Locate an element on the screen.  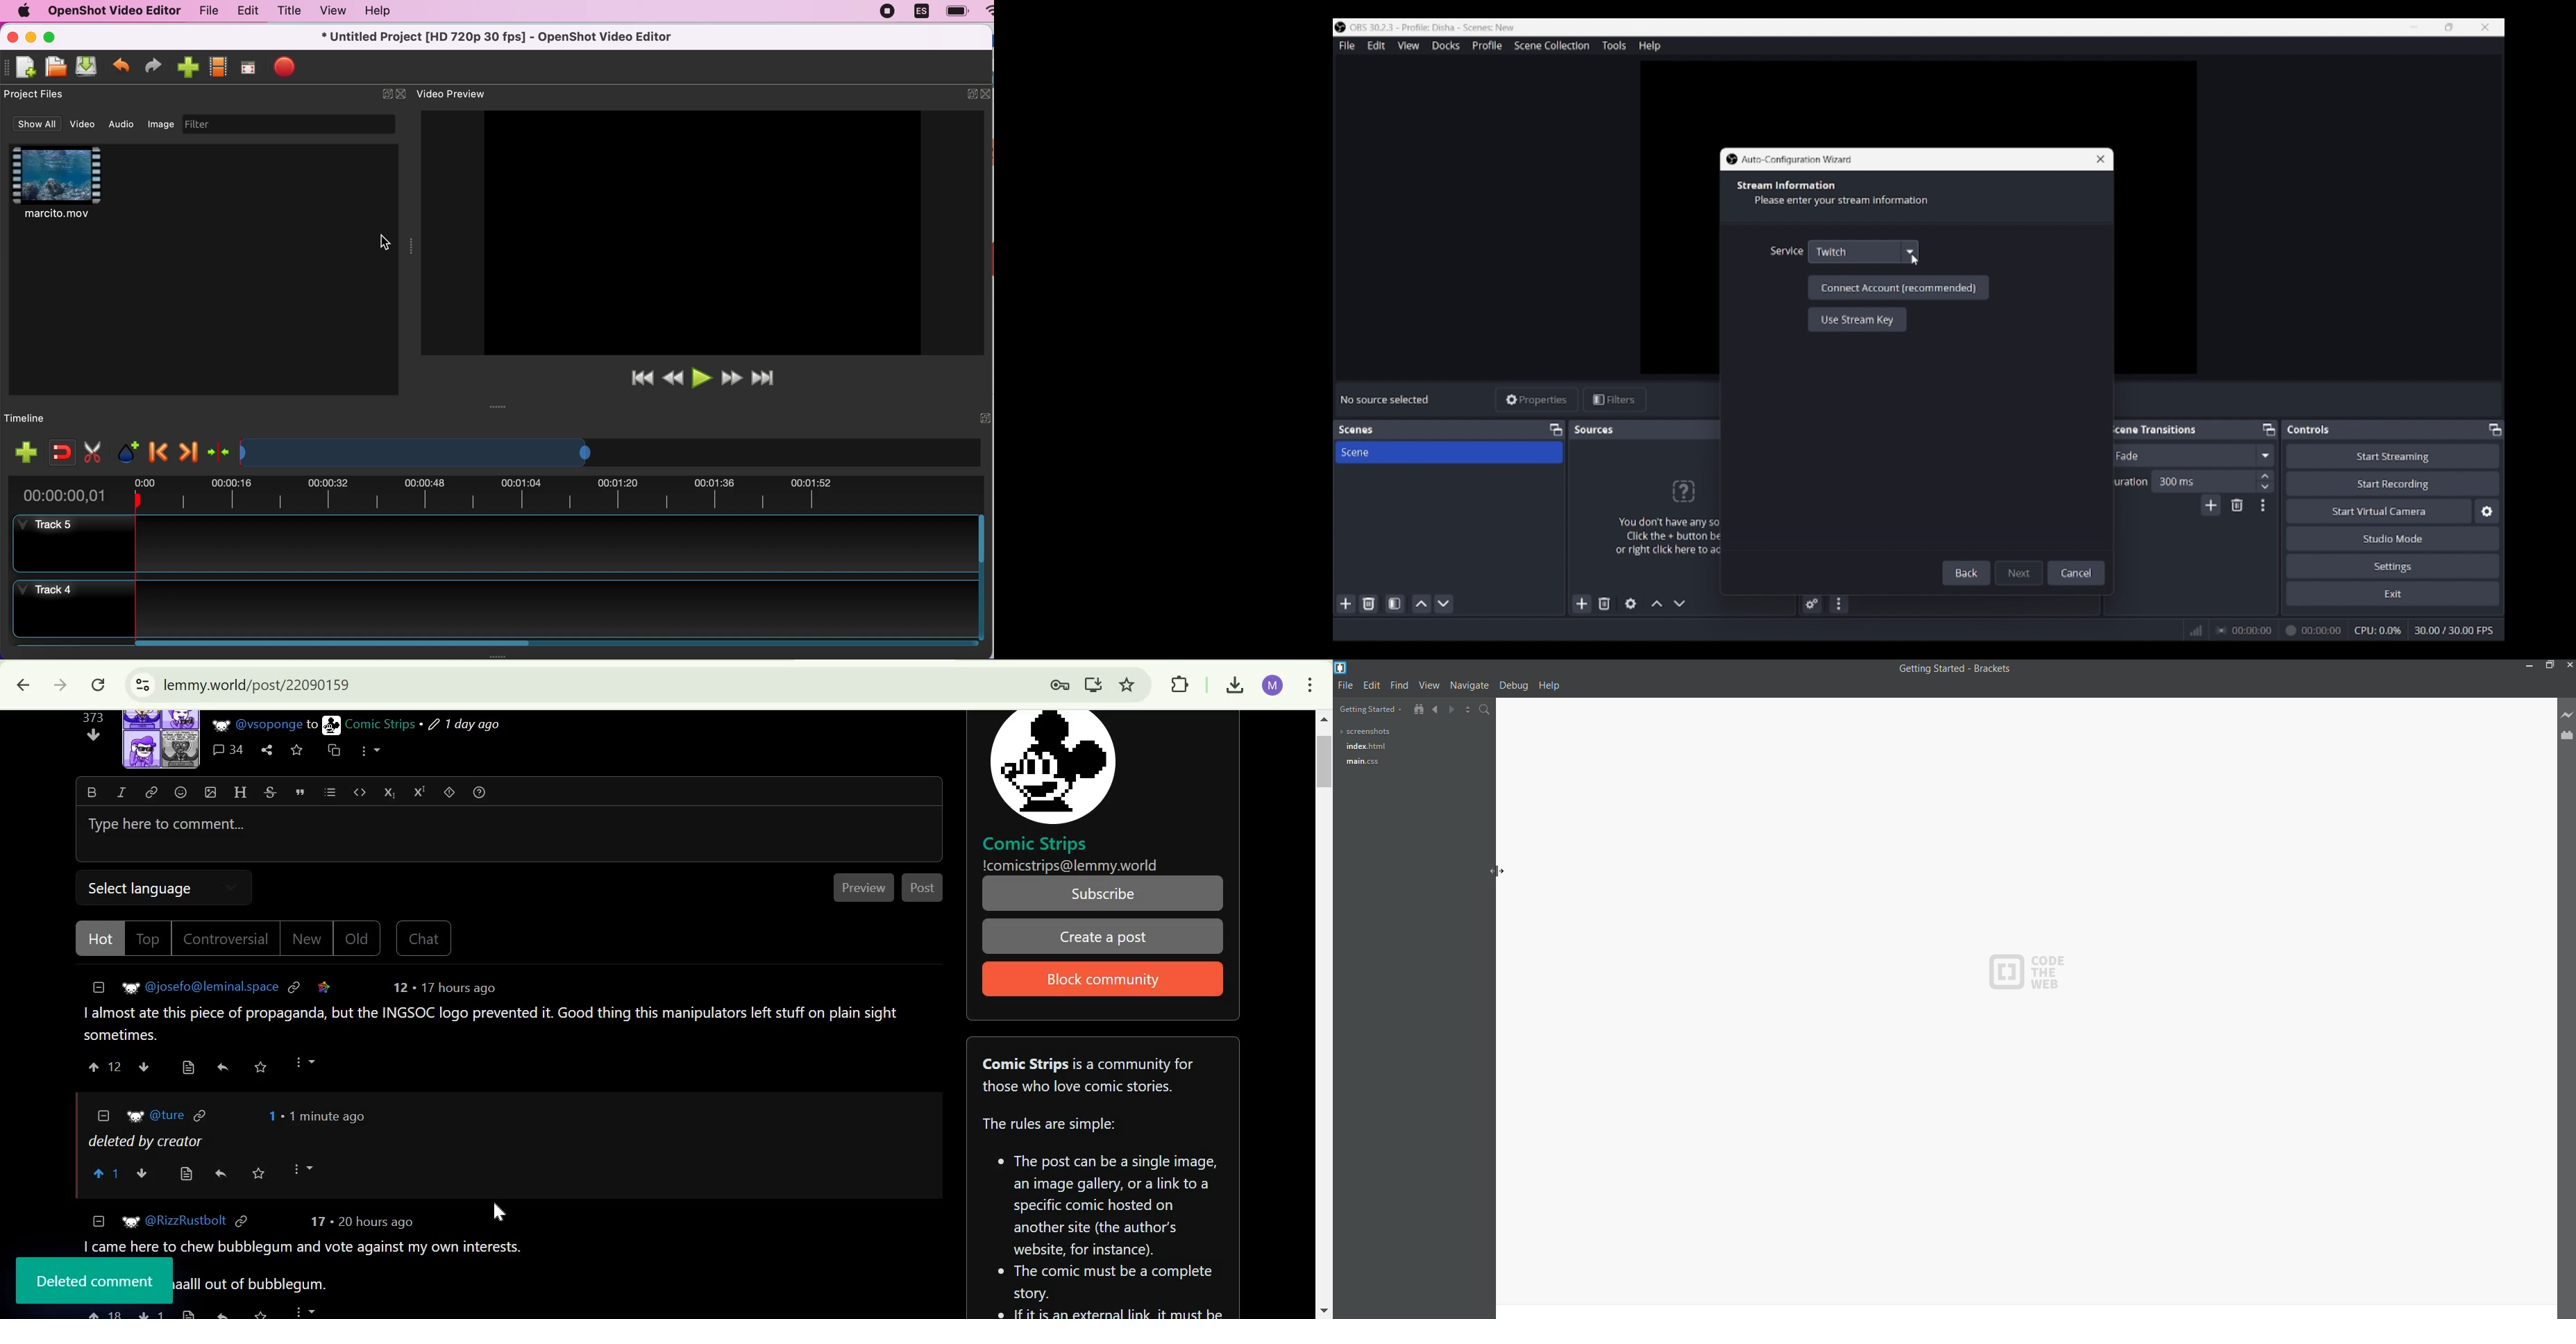
1 upvote is located at coordinates (108, 1174).